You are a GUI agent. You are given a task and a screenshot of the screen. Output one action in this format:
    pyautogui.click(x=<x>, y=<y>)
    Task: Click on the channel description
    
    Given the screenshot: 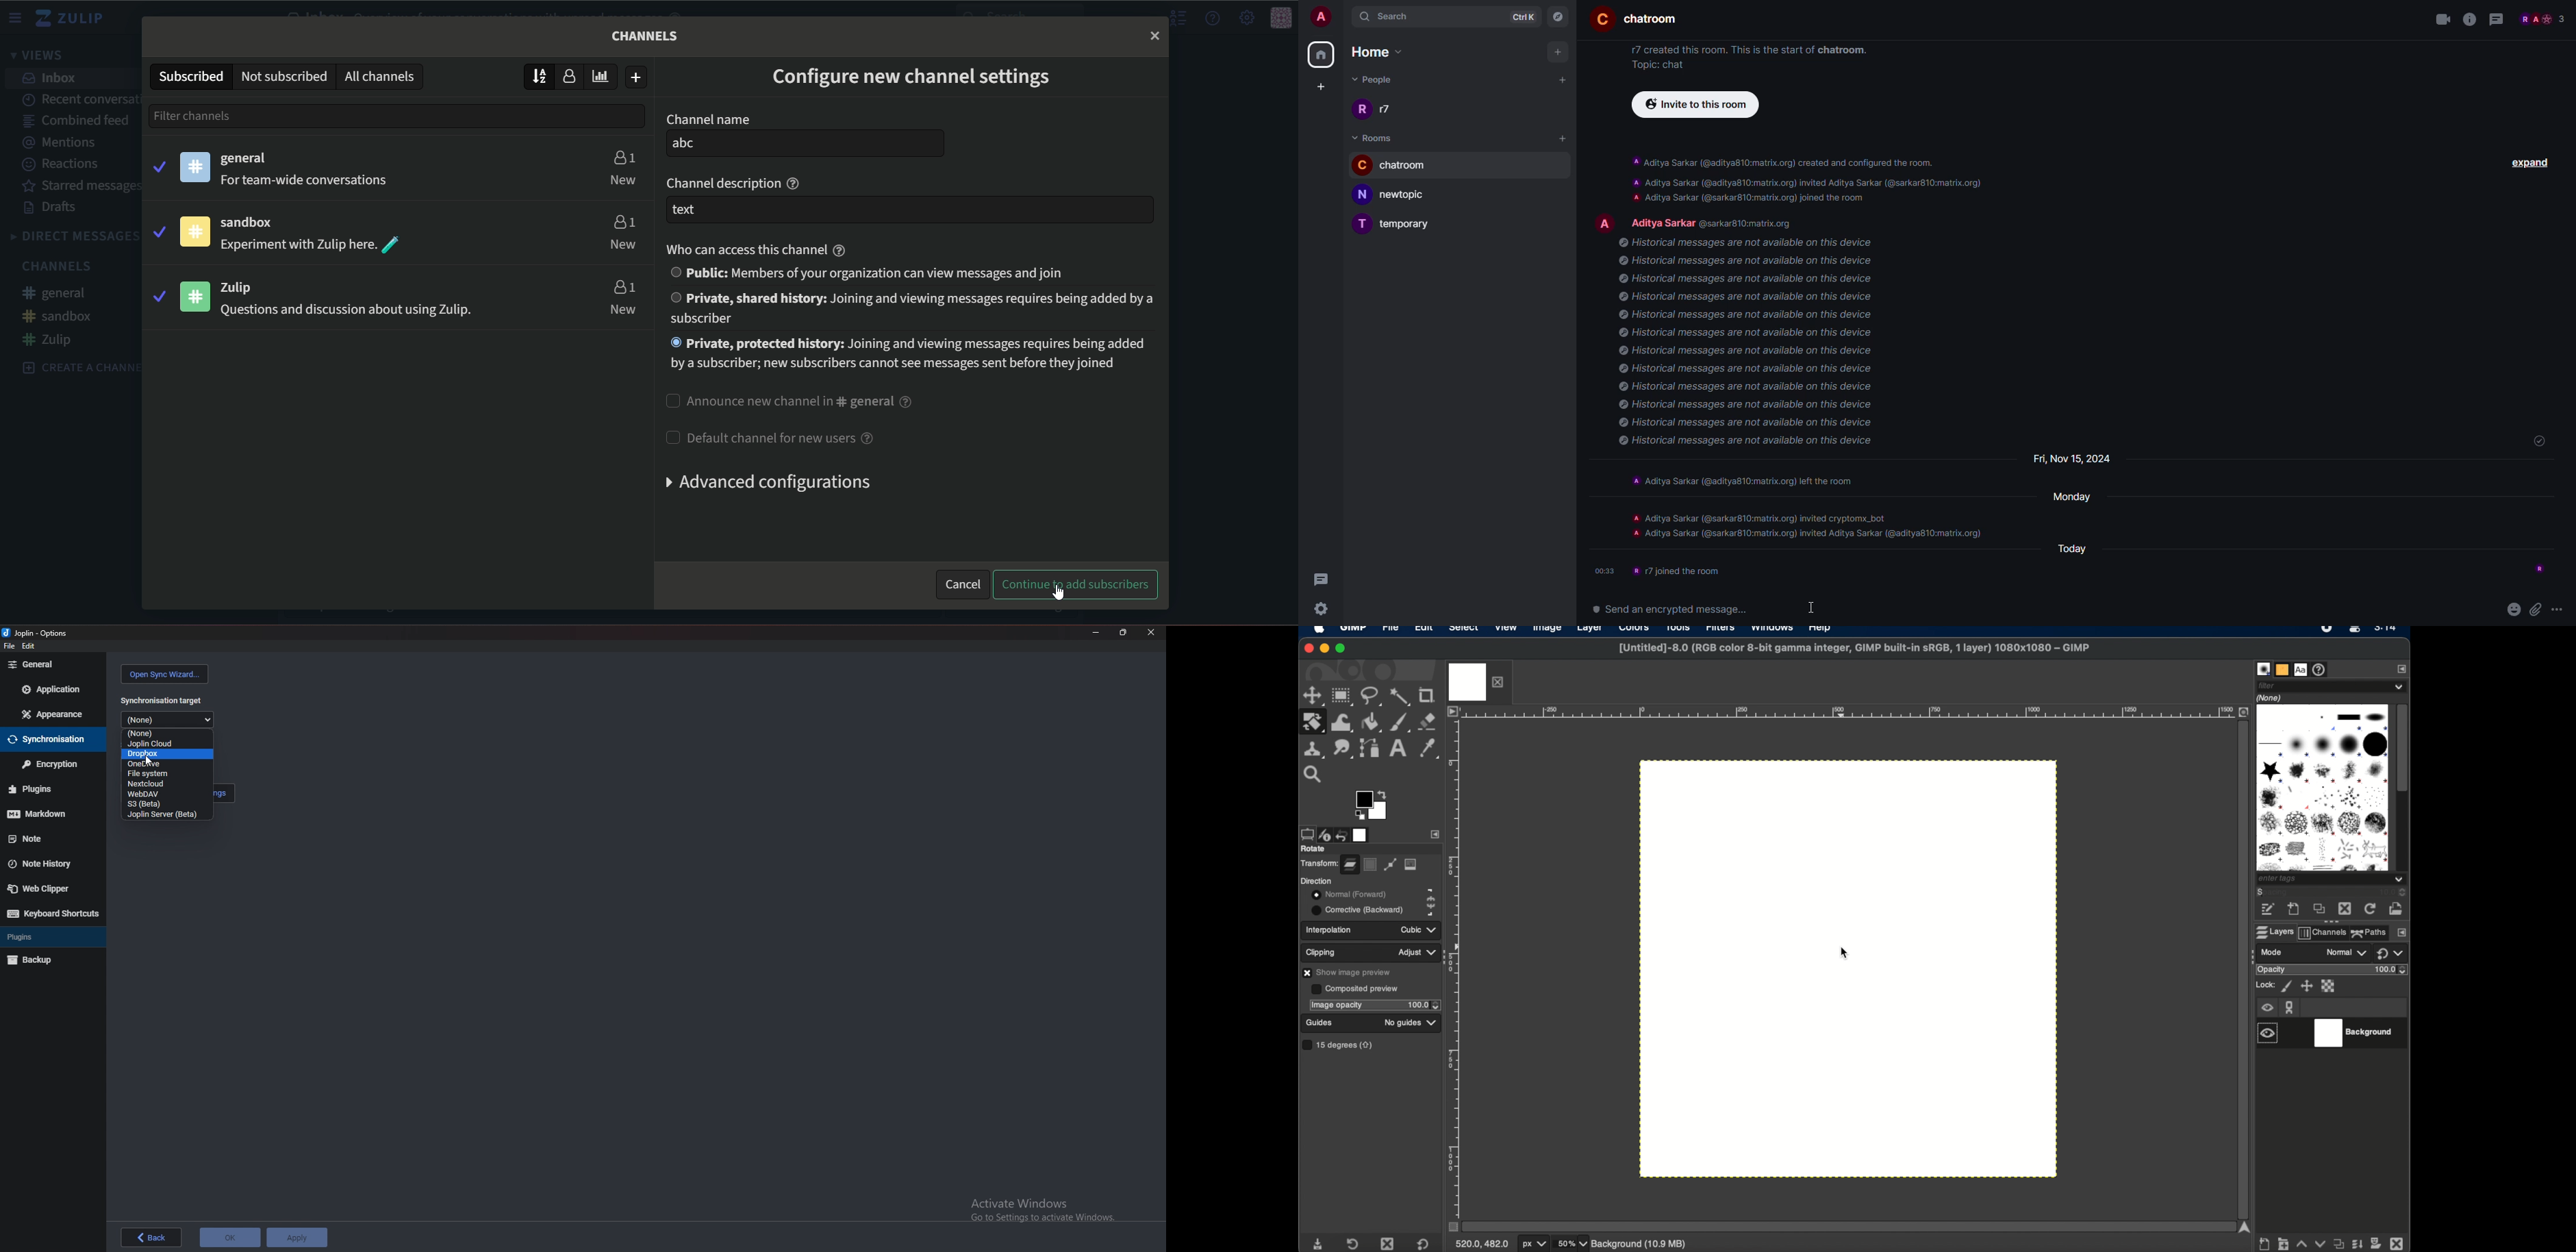 What is the action you would take?
    pyautogui.click(x=736, y=181)
    